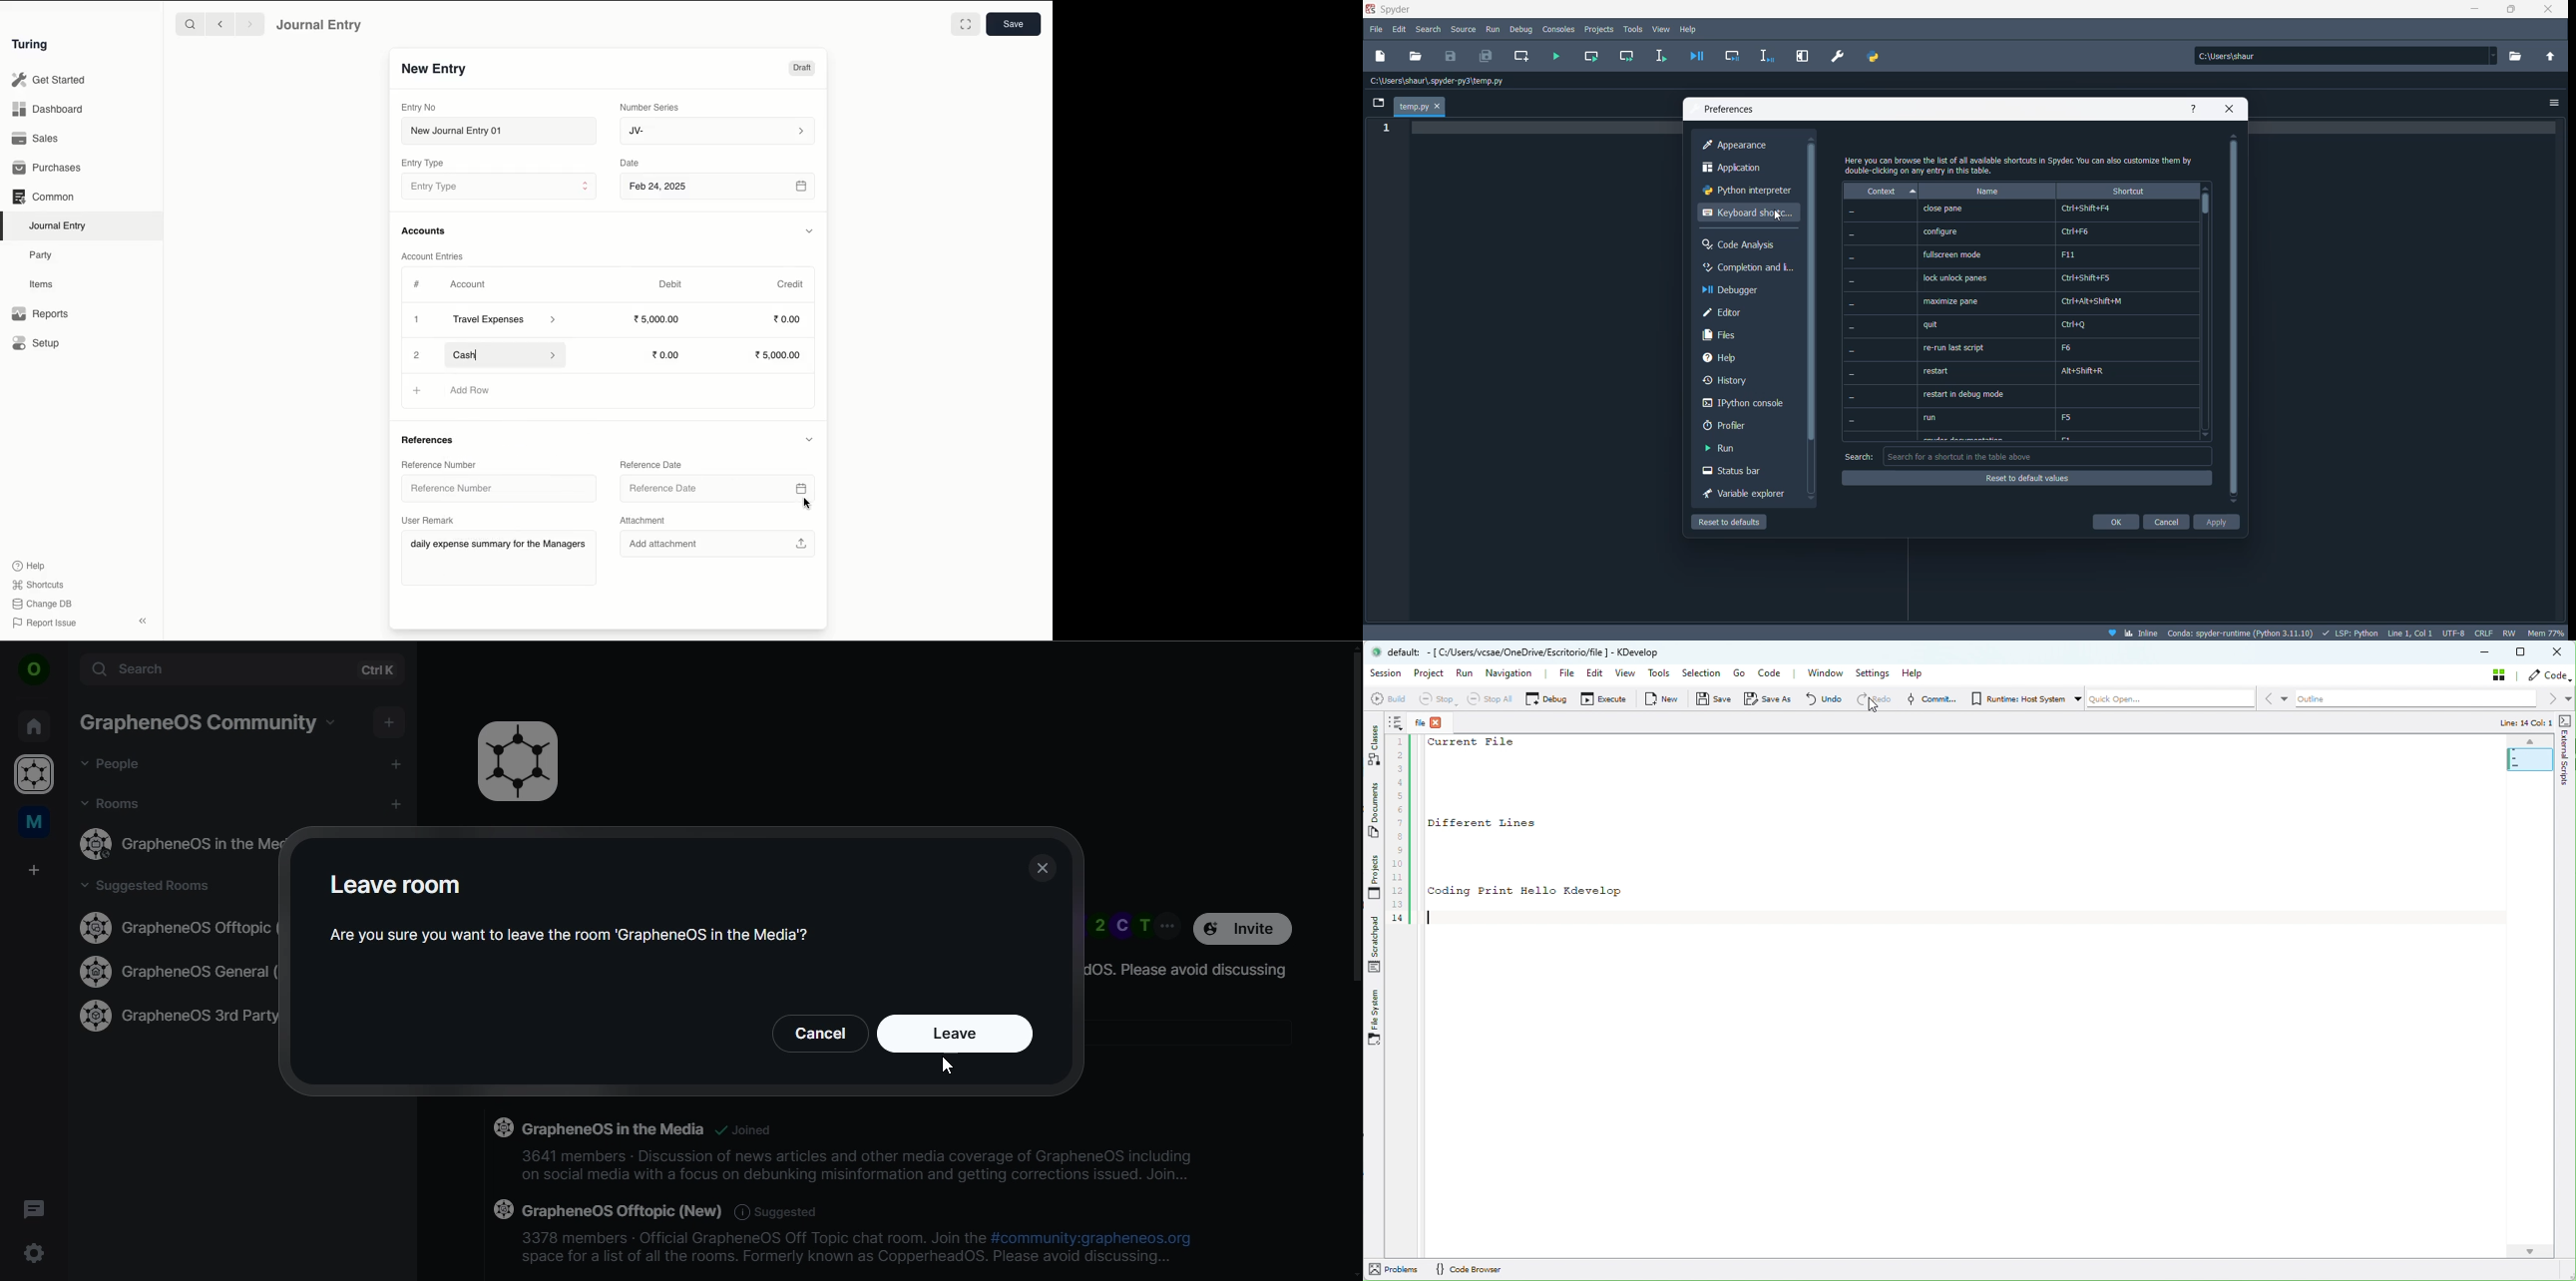  What do you see at coordinates (2025, 477) in the screenshot?
I see `reset to default` at bounding box center [2025, 477].